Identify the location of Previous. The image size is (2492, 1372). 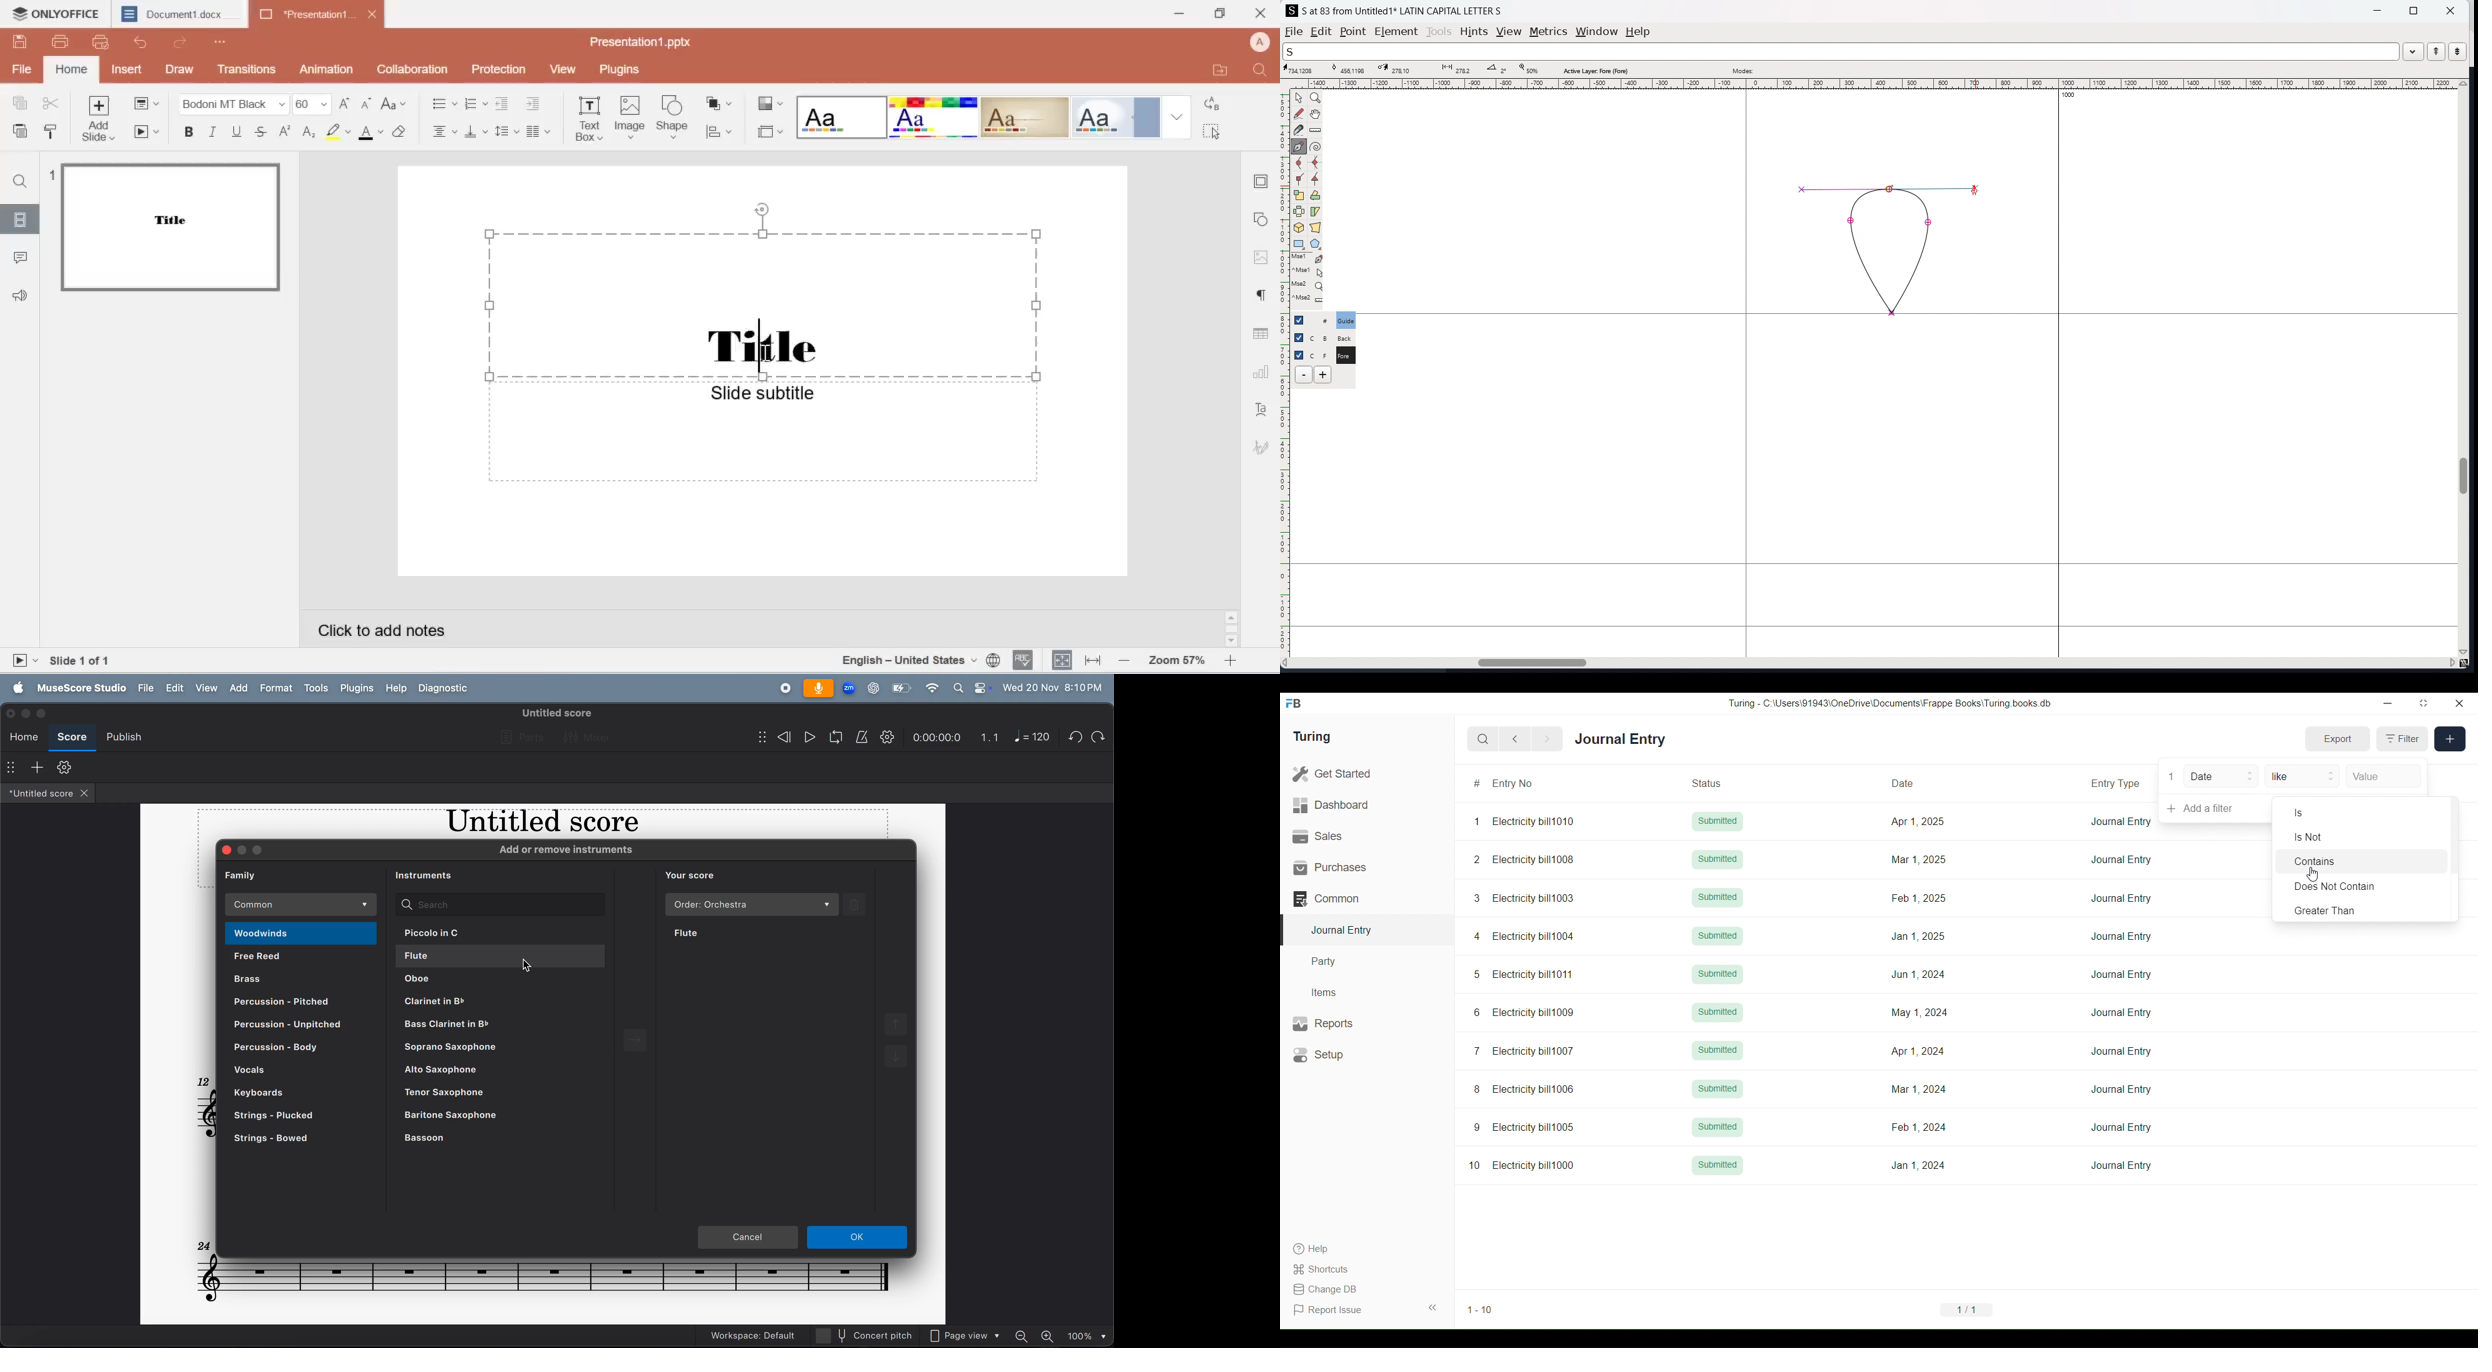
(1515, 739).